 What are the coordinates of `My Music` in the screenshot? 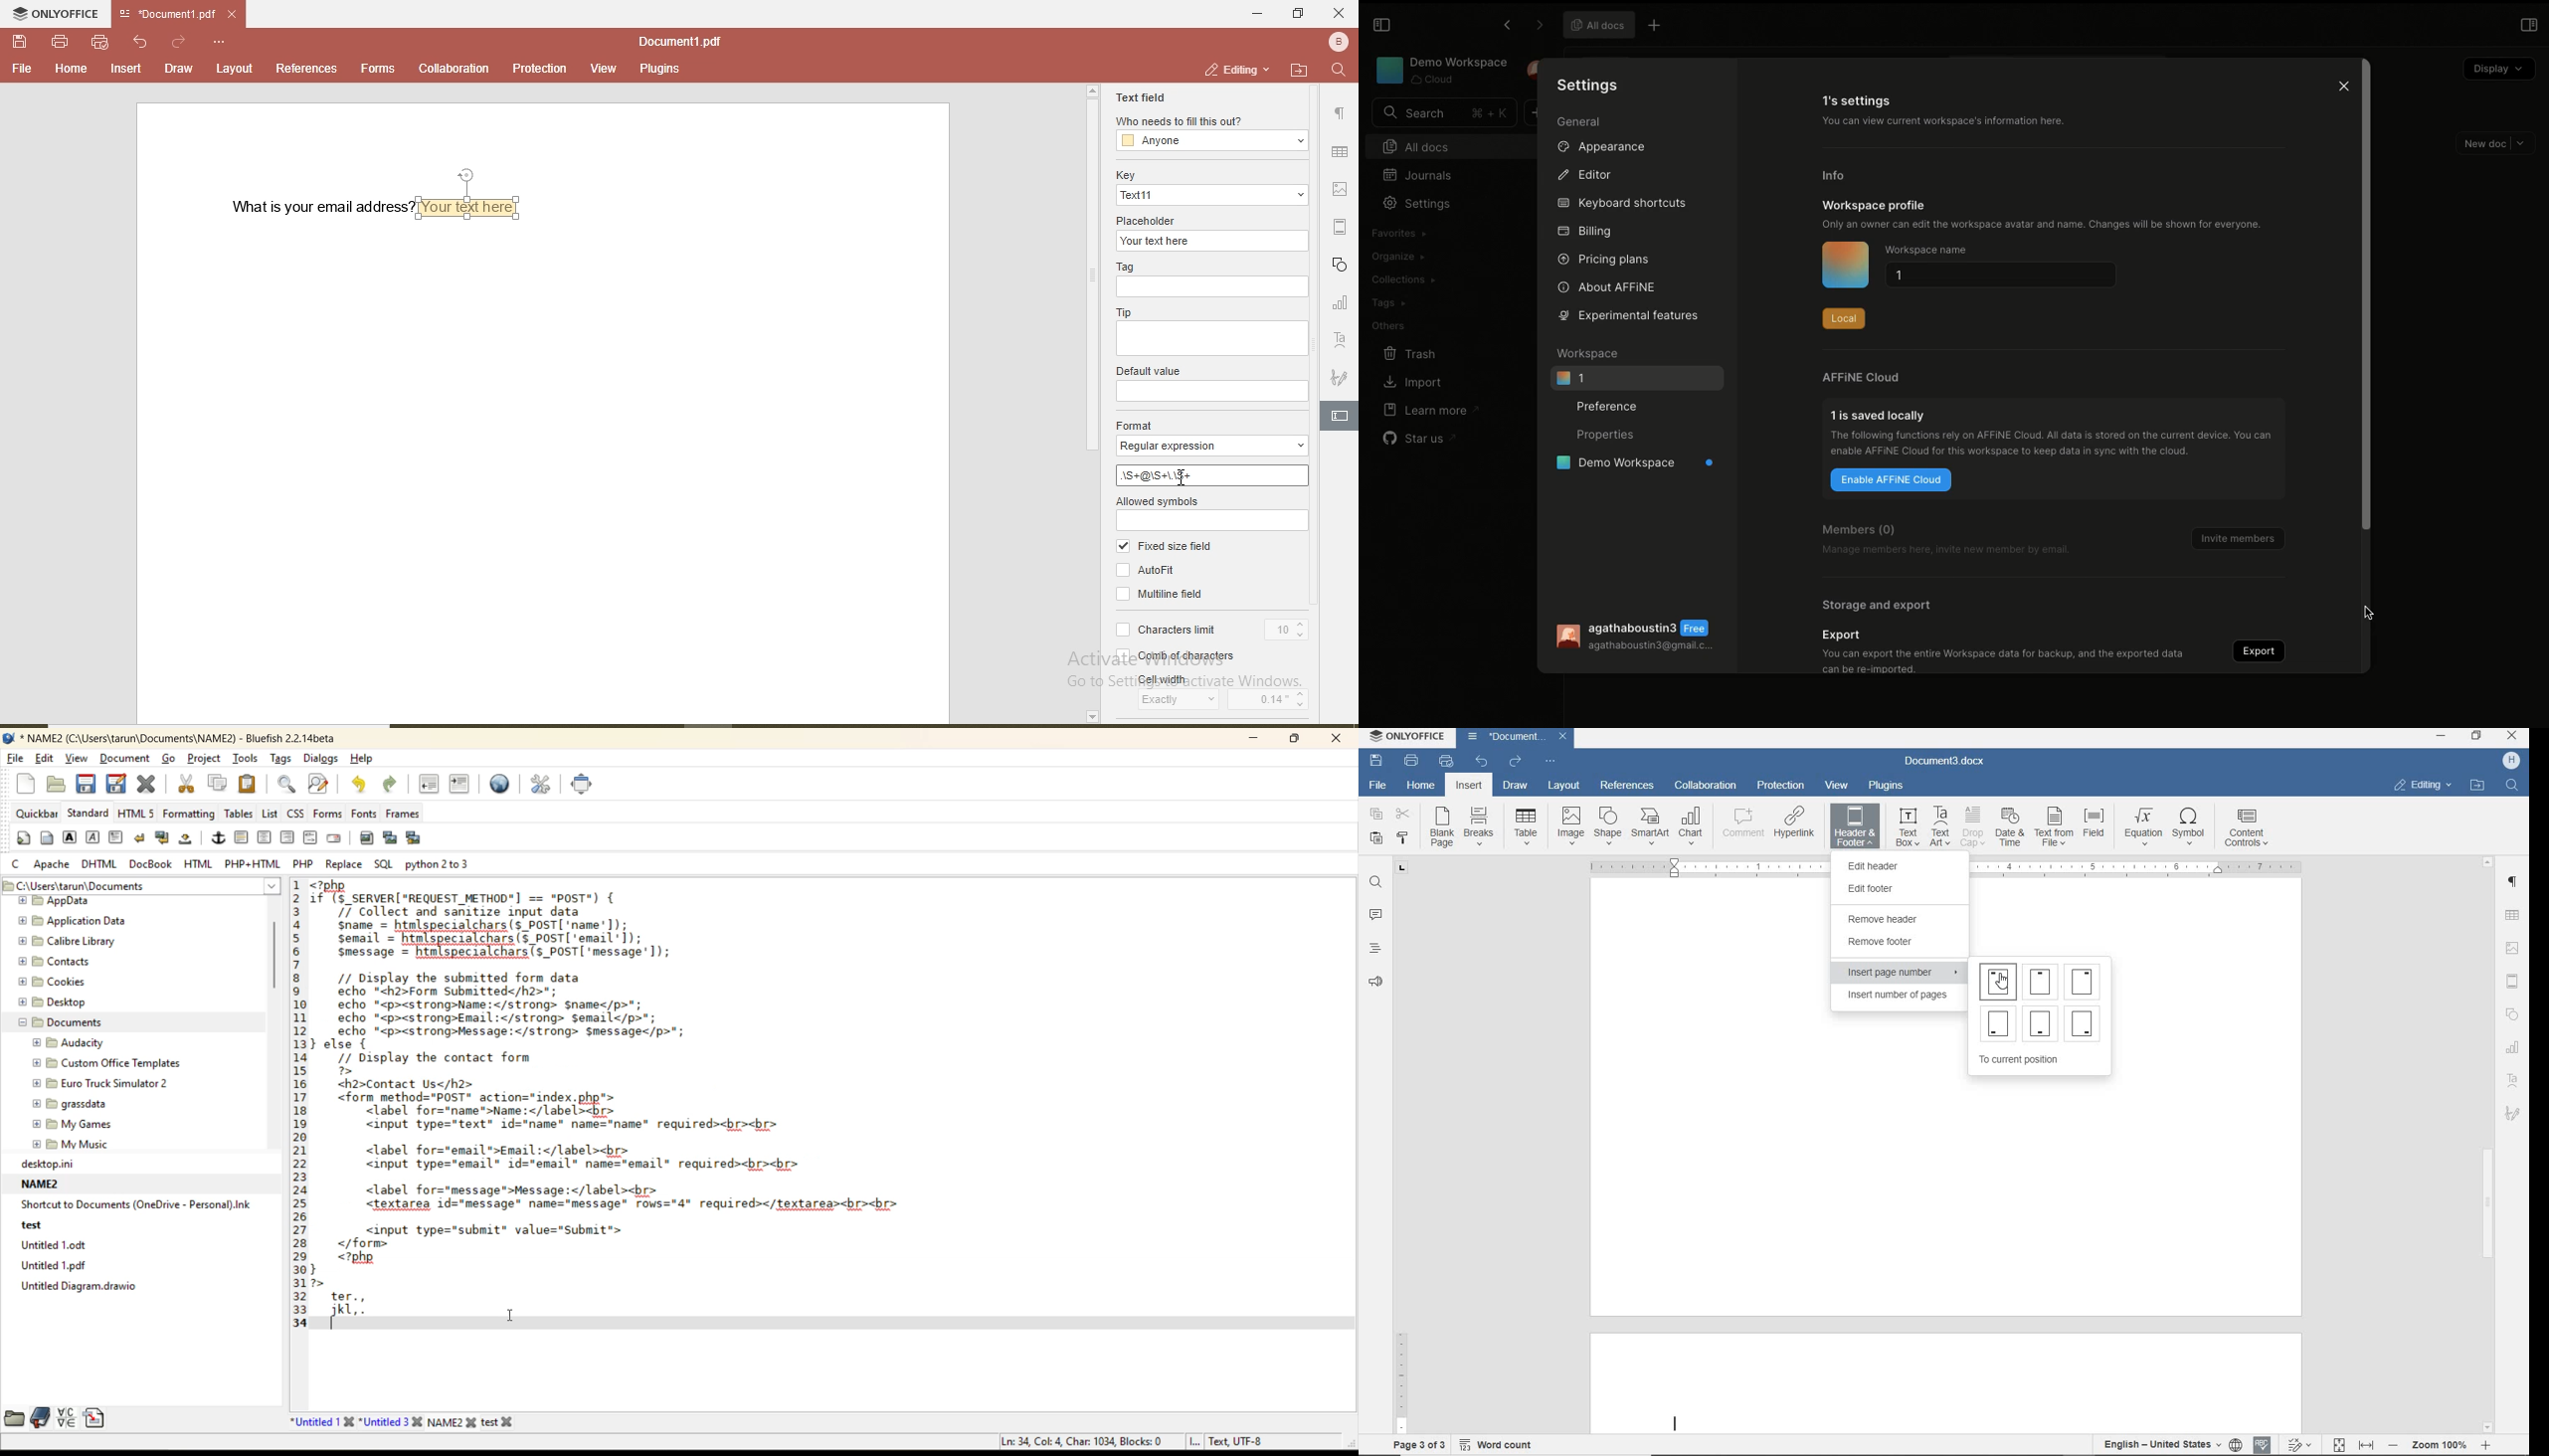 It's located at (68, 1144).